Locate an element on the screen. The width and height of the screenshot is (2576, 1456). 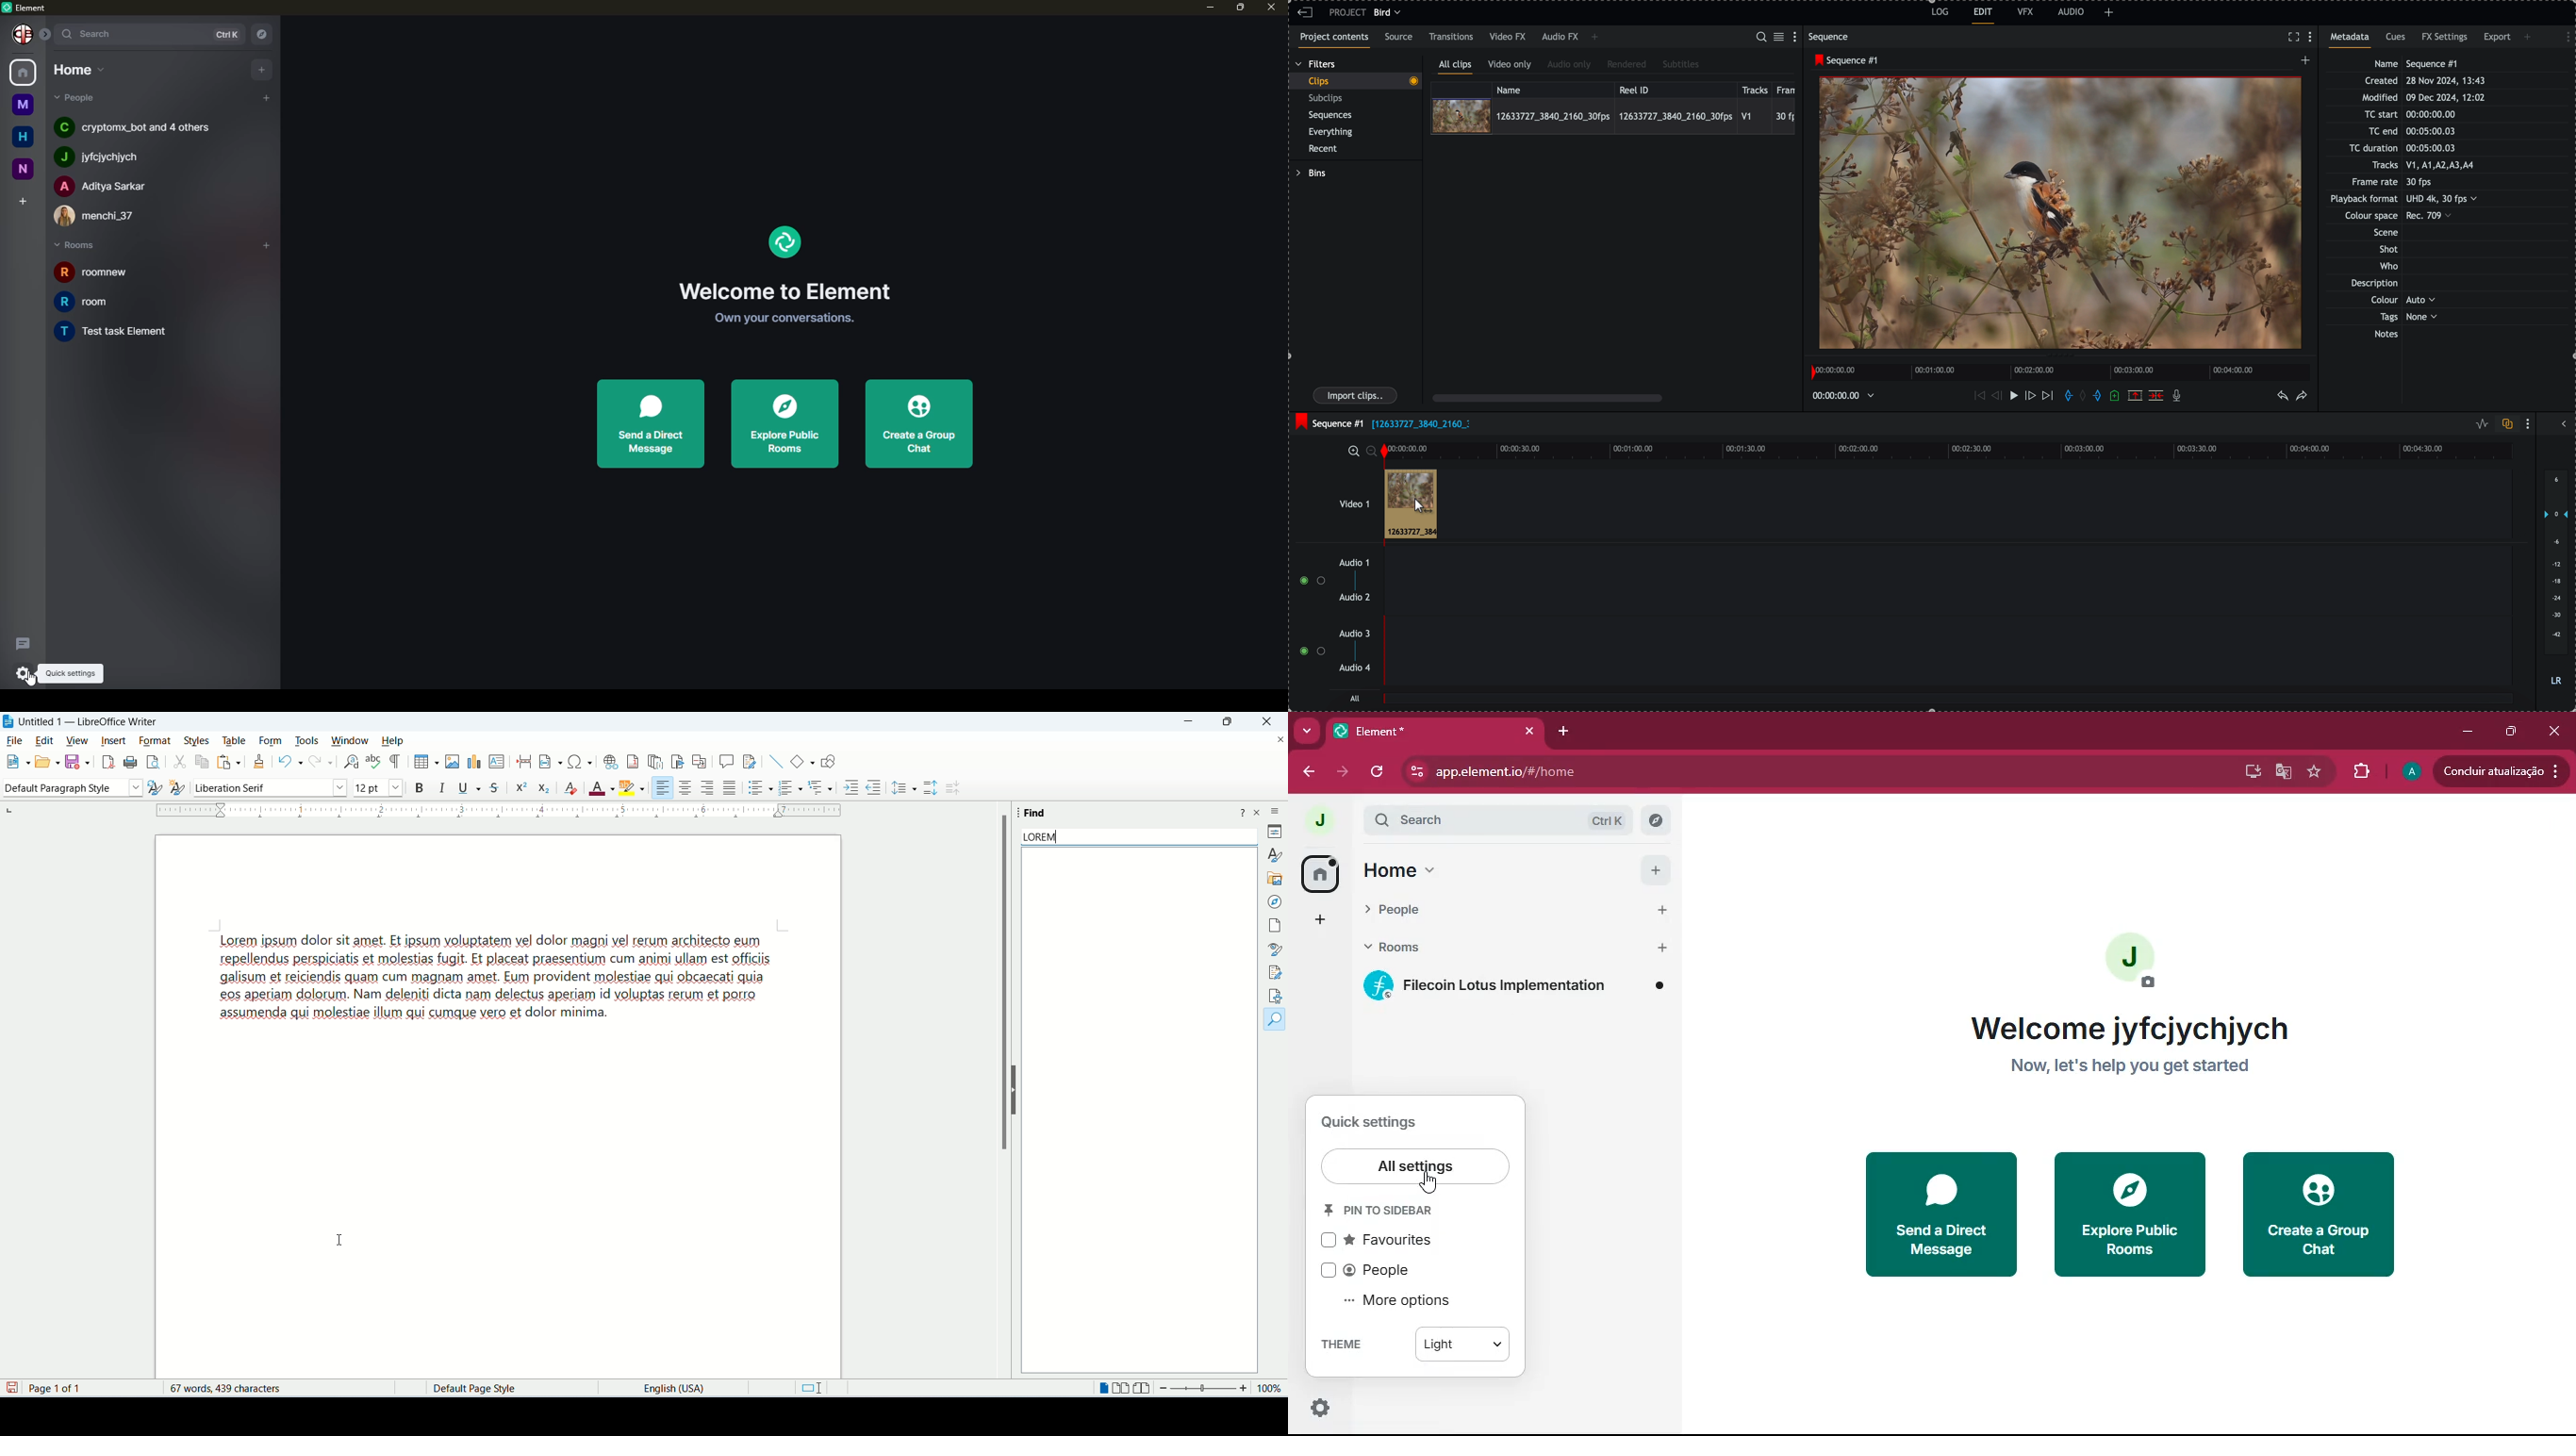
unordered list is located at coordinates (753, 787).